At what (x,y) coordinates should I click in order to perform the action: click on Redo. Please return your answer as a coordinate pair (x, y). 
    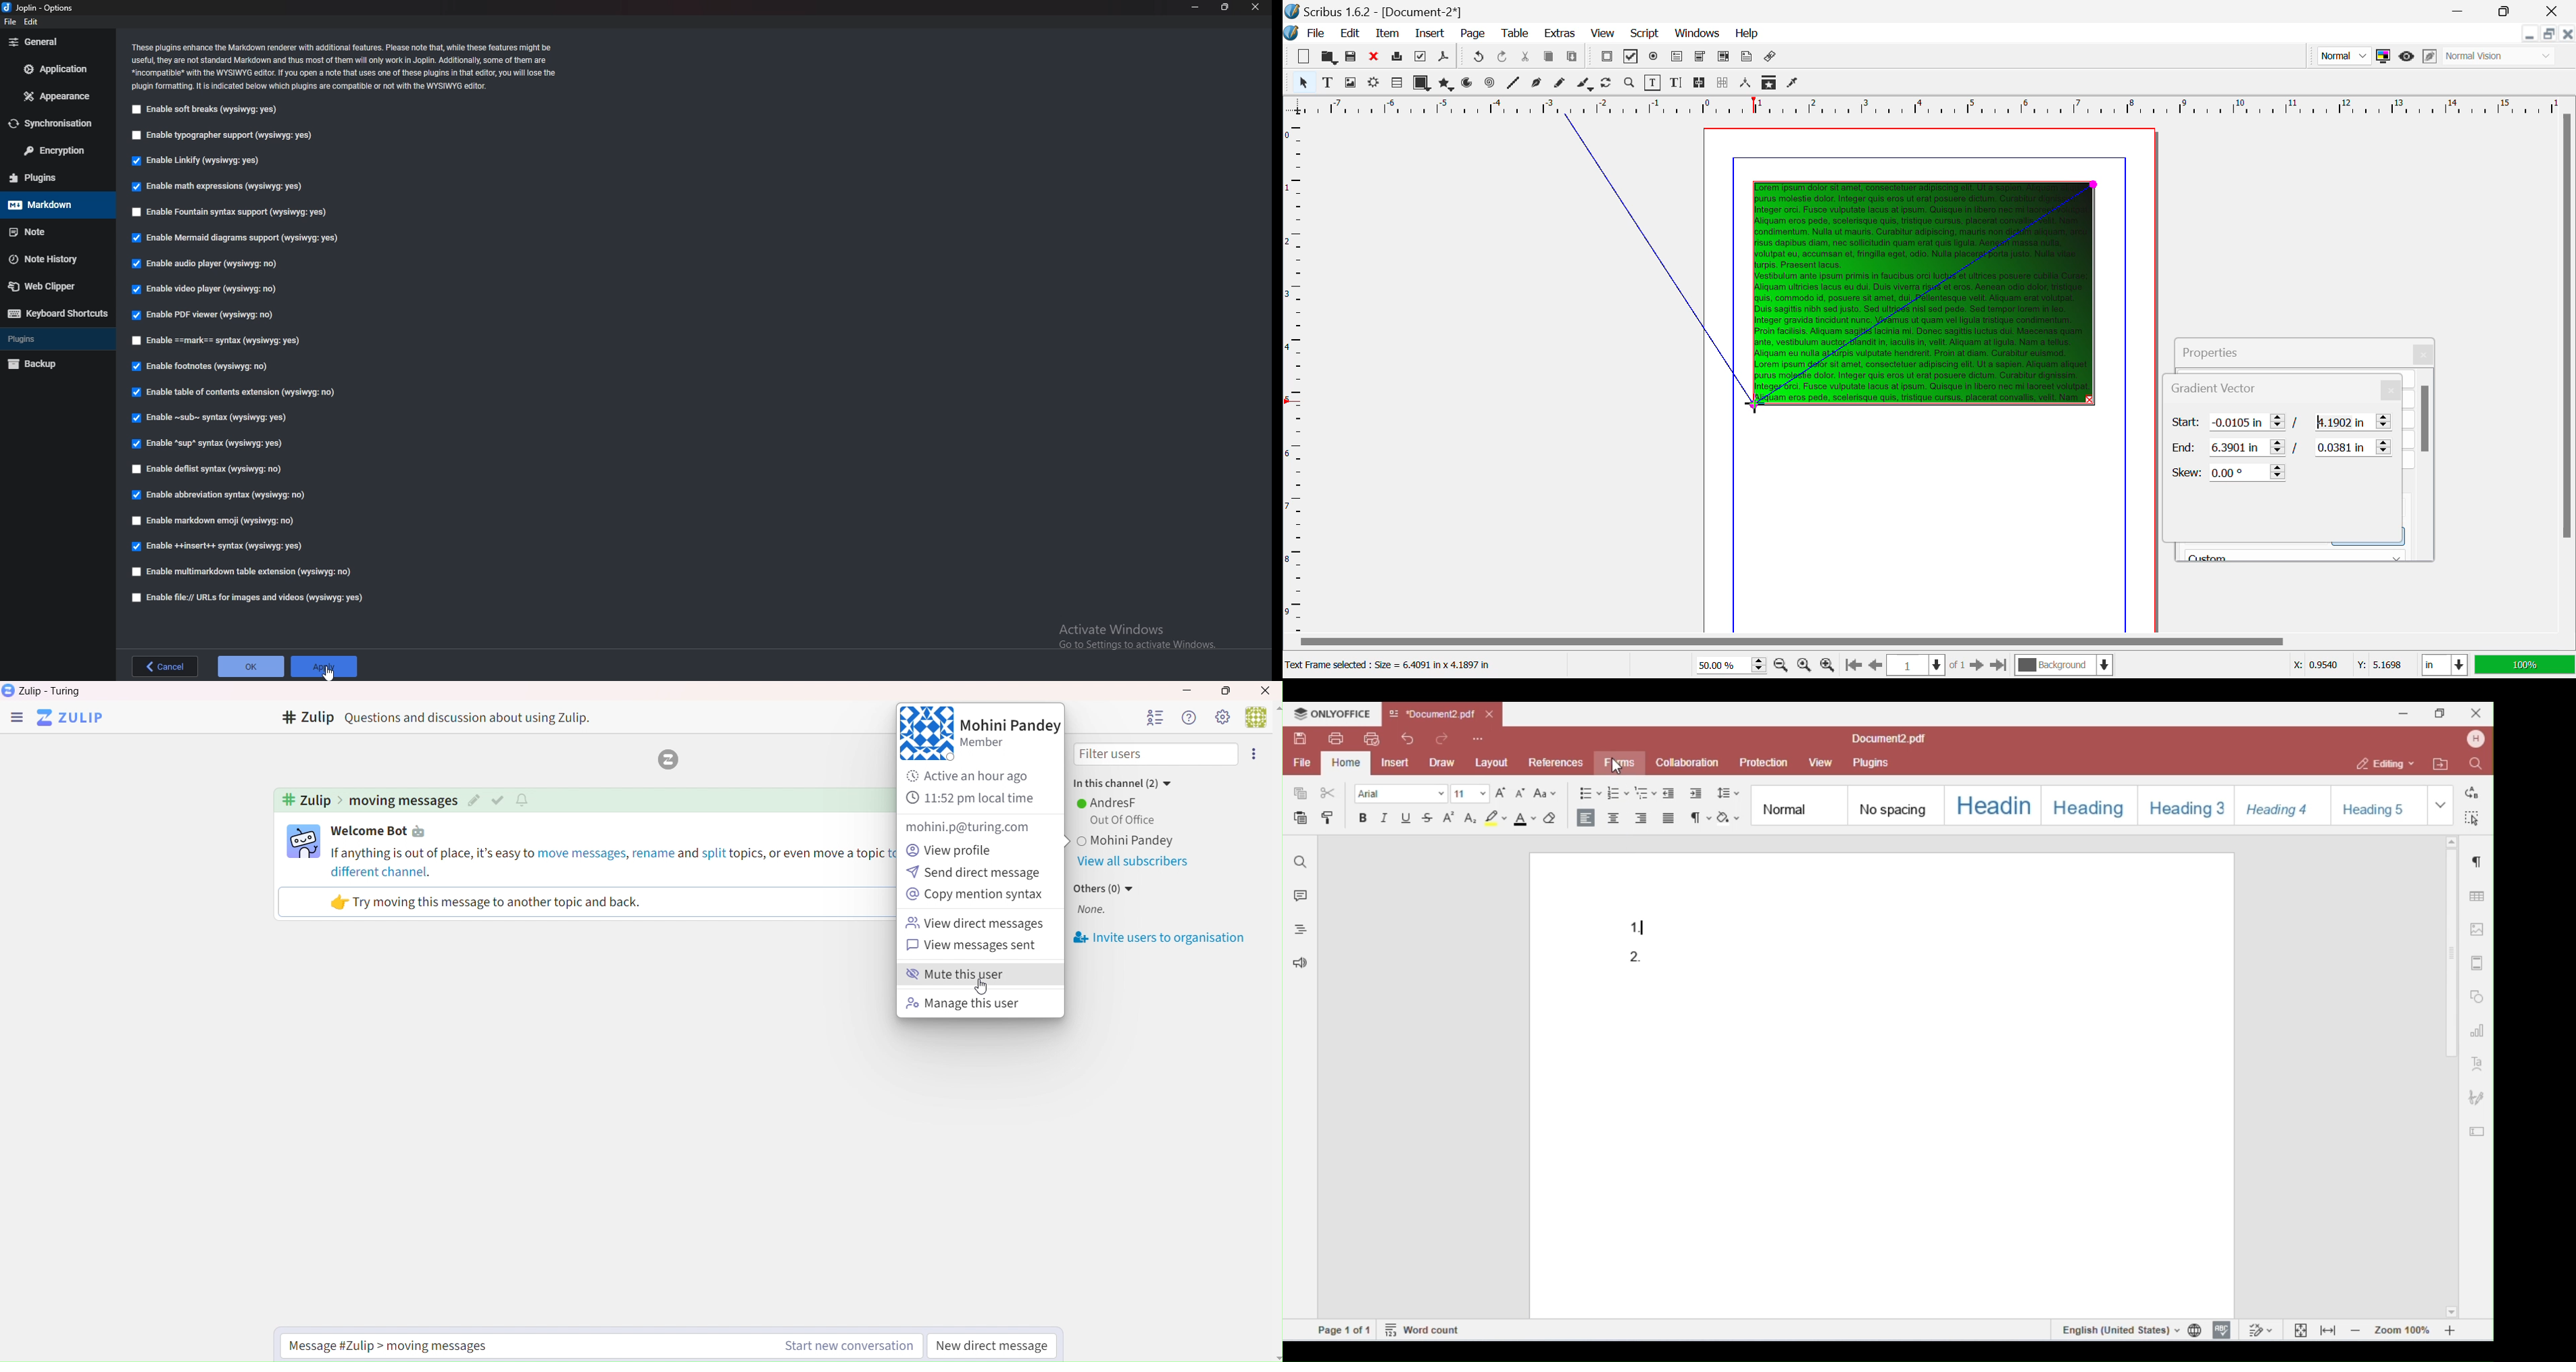
    Looking at the image, I should click on (1477, 58).